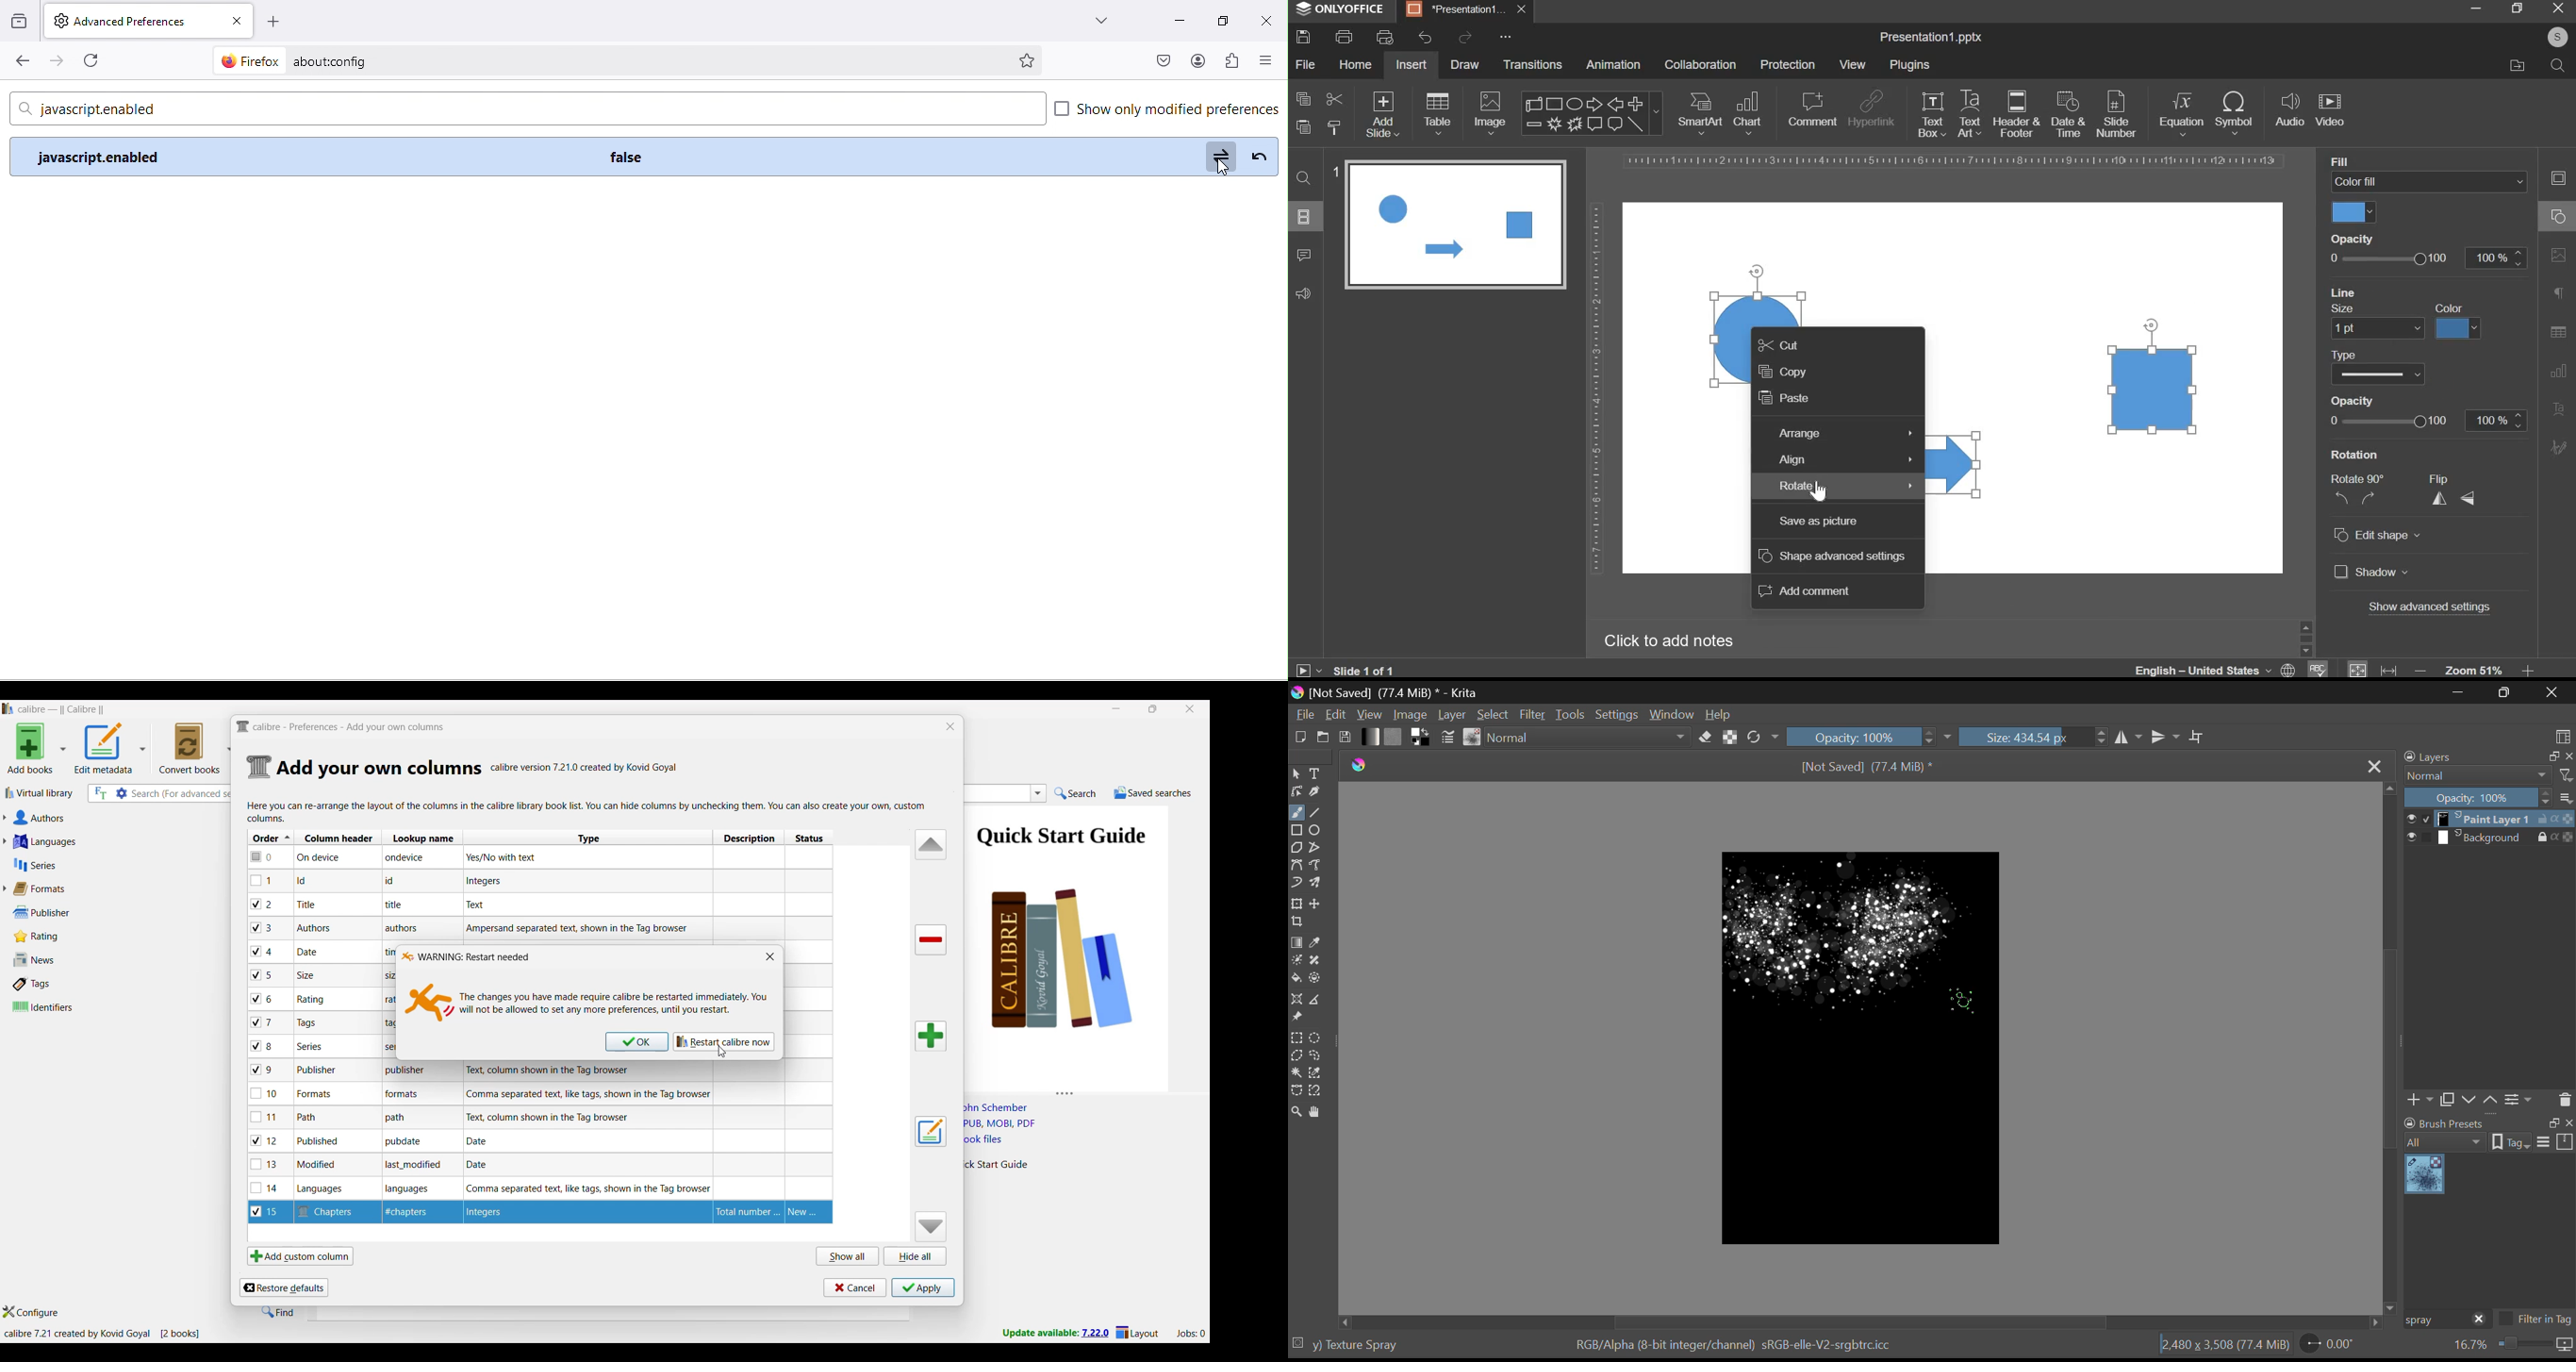  Describe the element at coordinates (1852, 64) in the screenshot. I see `view` at that location.